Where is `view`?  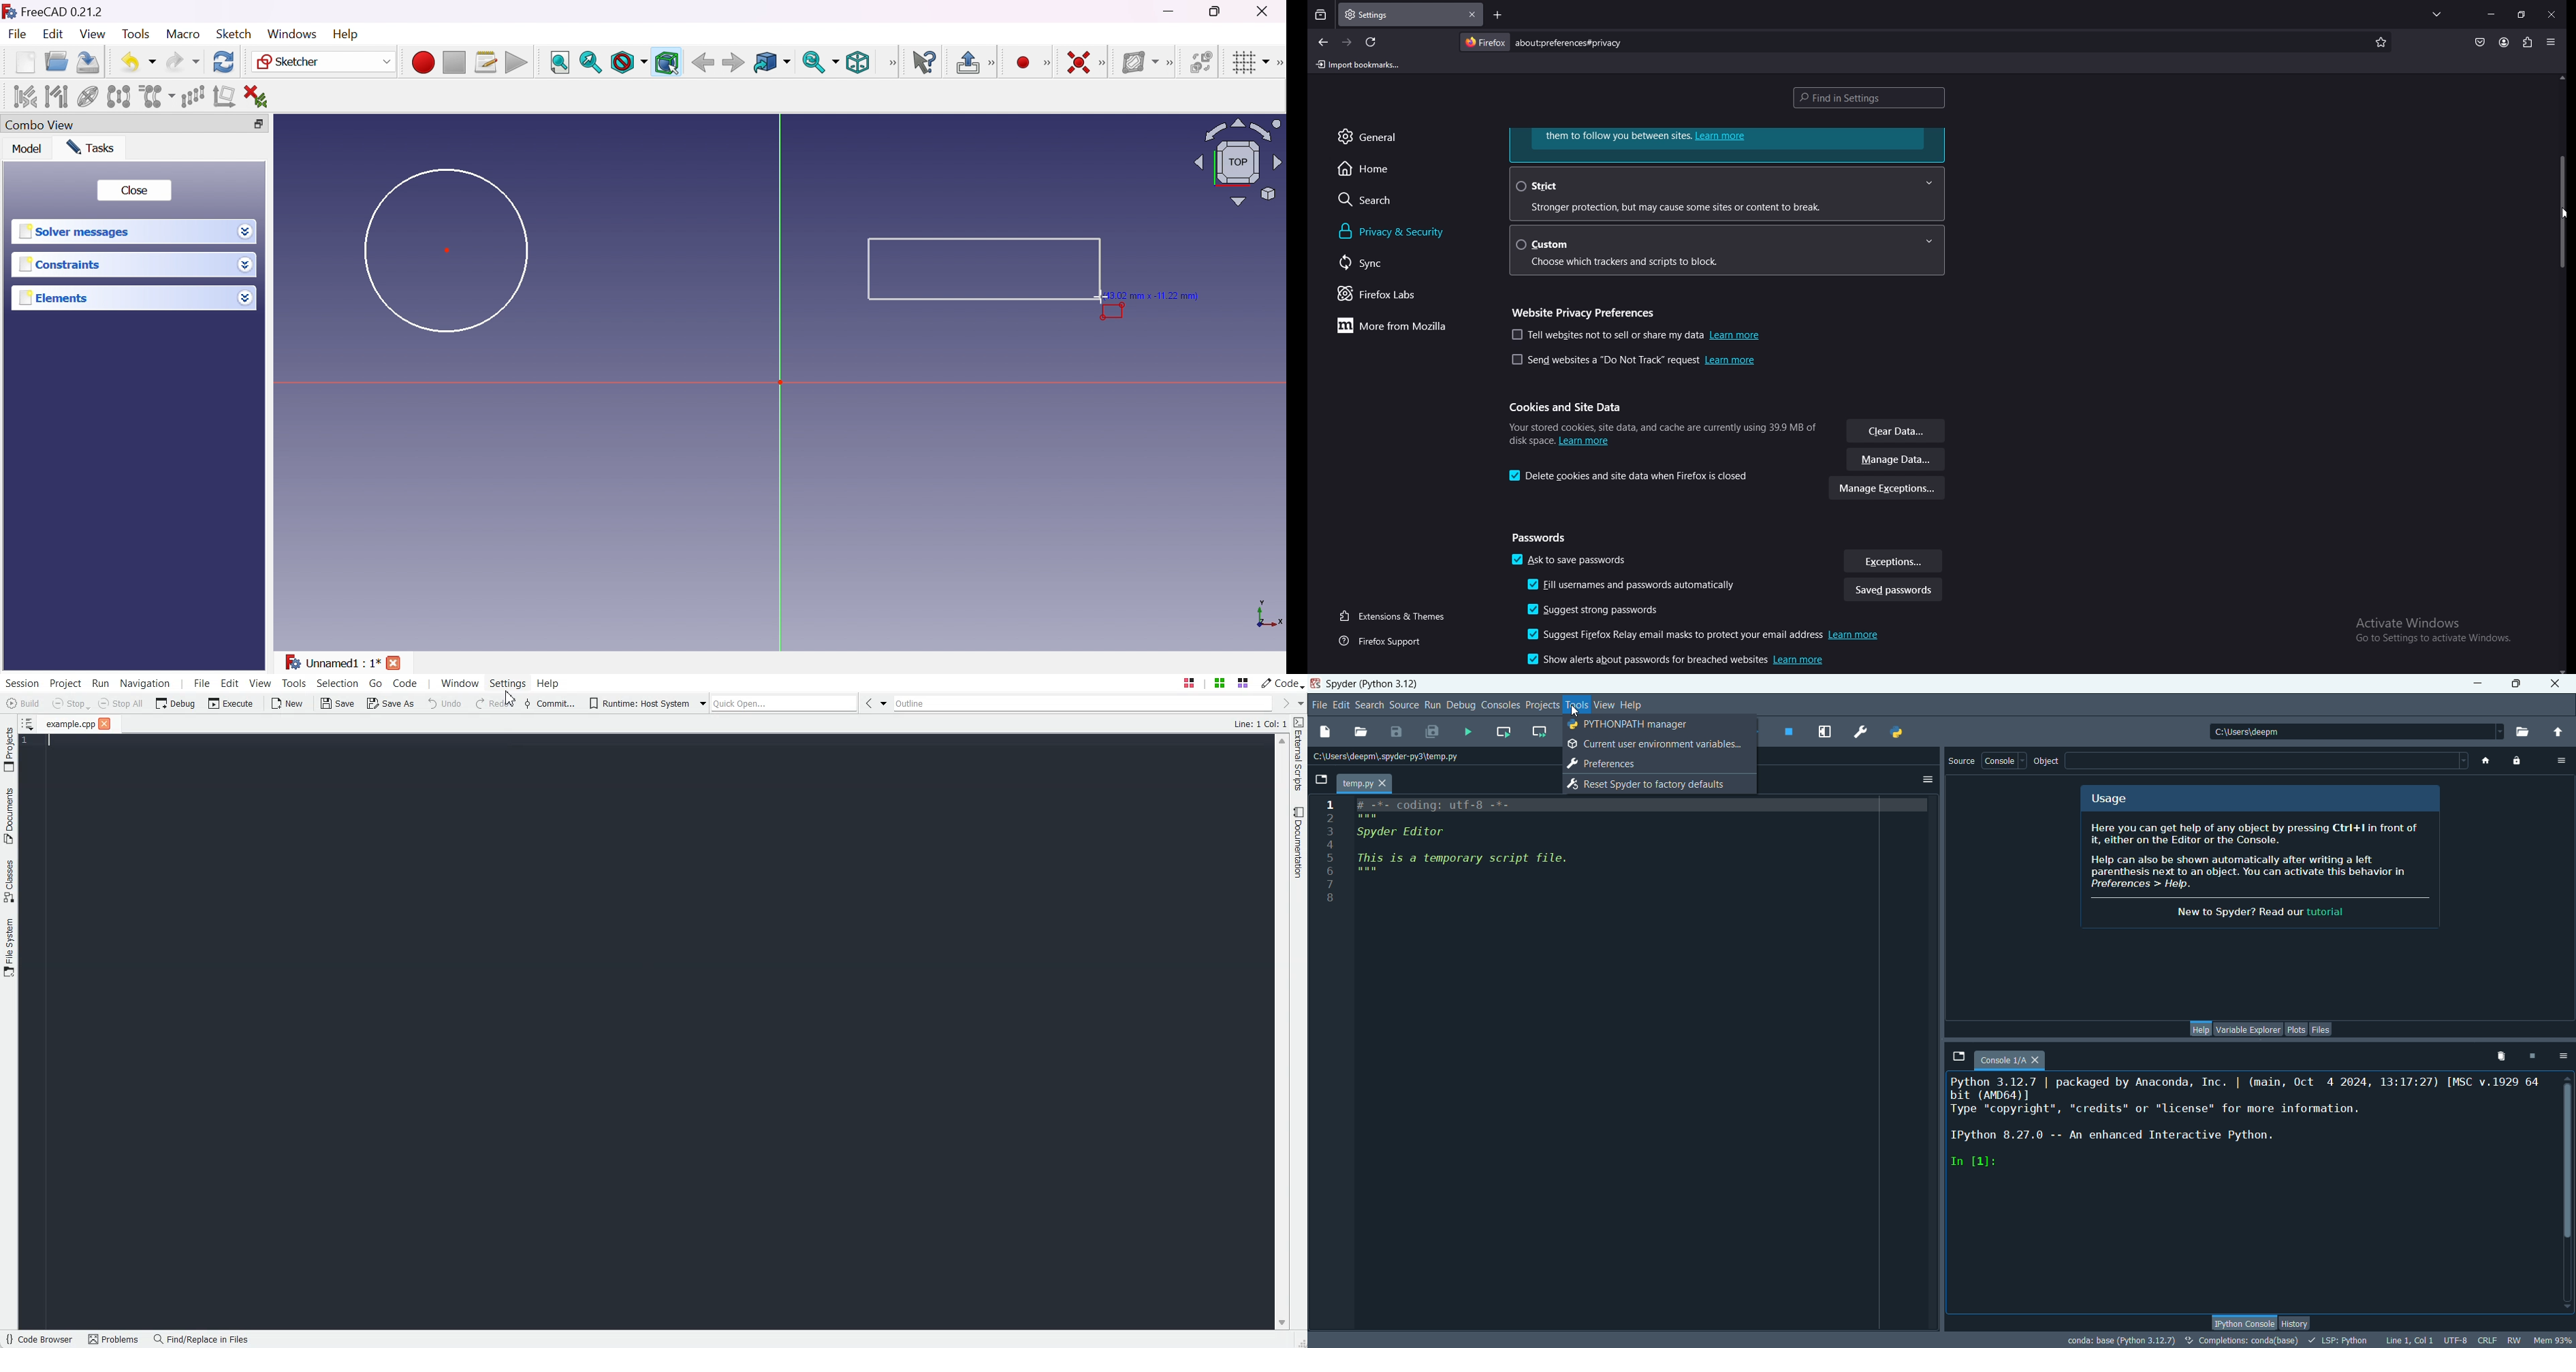
view is located at coordinates (1601, 704).